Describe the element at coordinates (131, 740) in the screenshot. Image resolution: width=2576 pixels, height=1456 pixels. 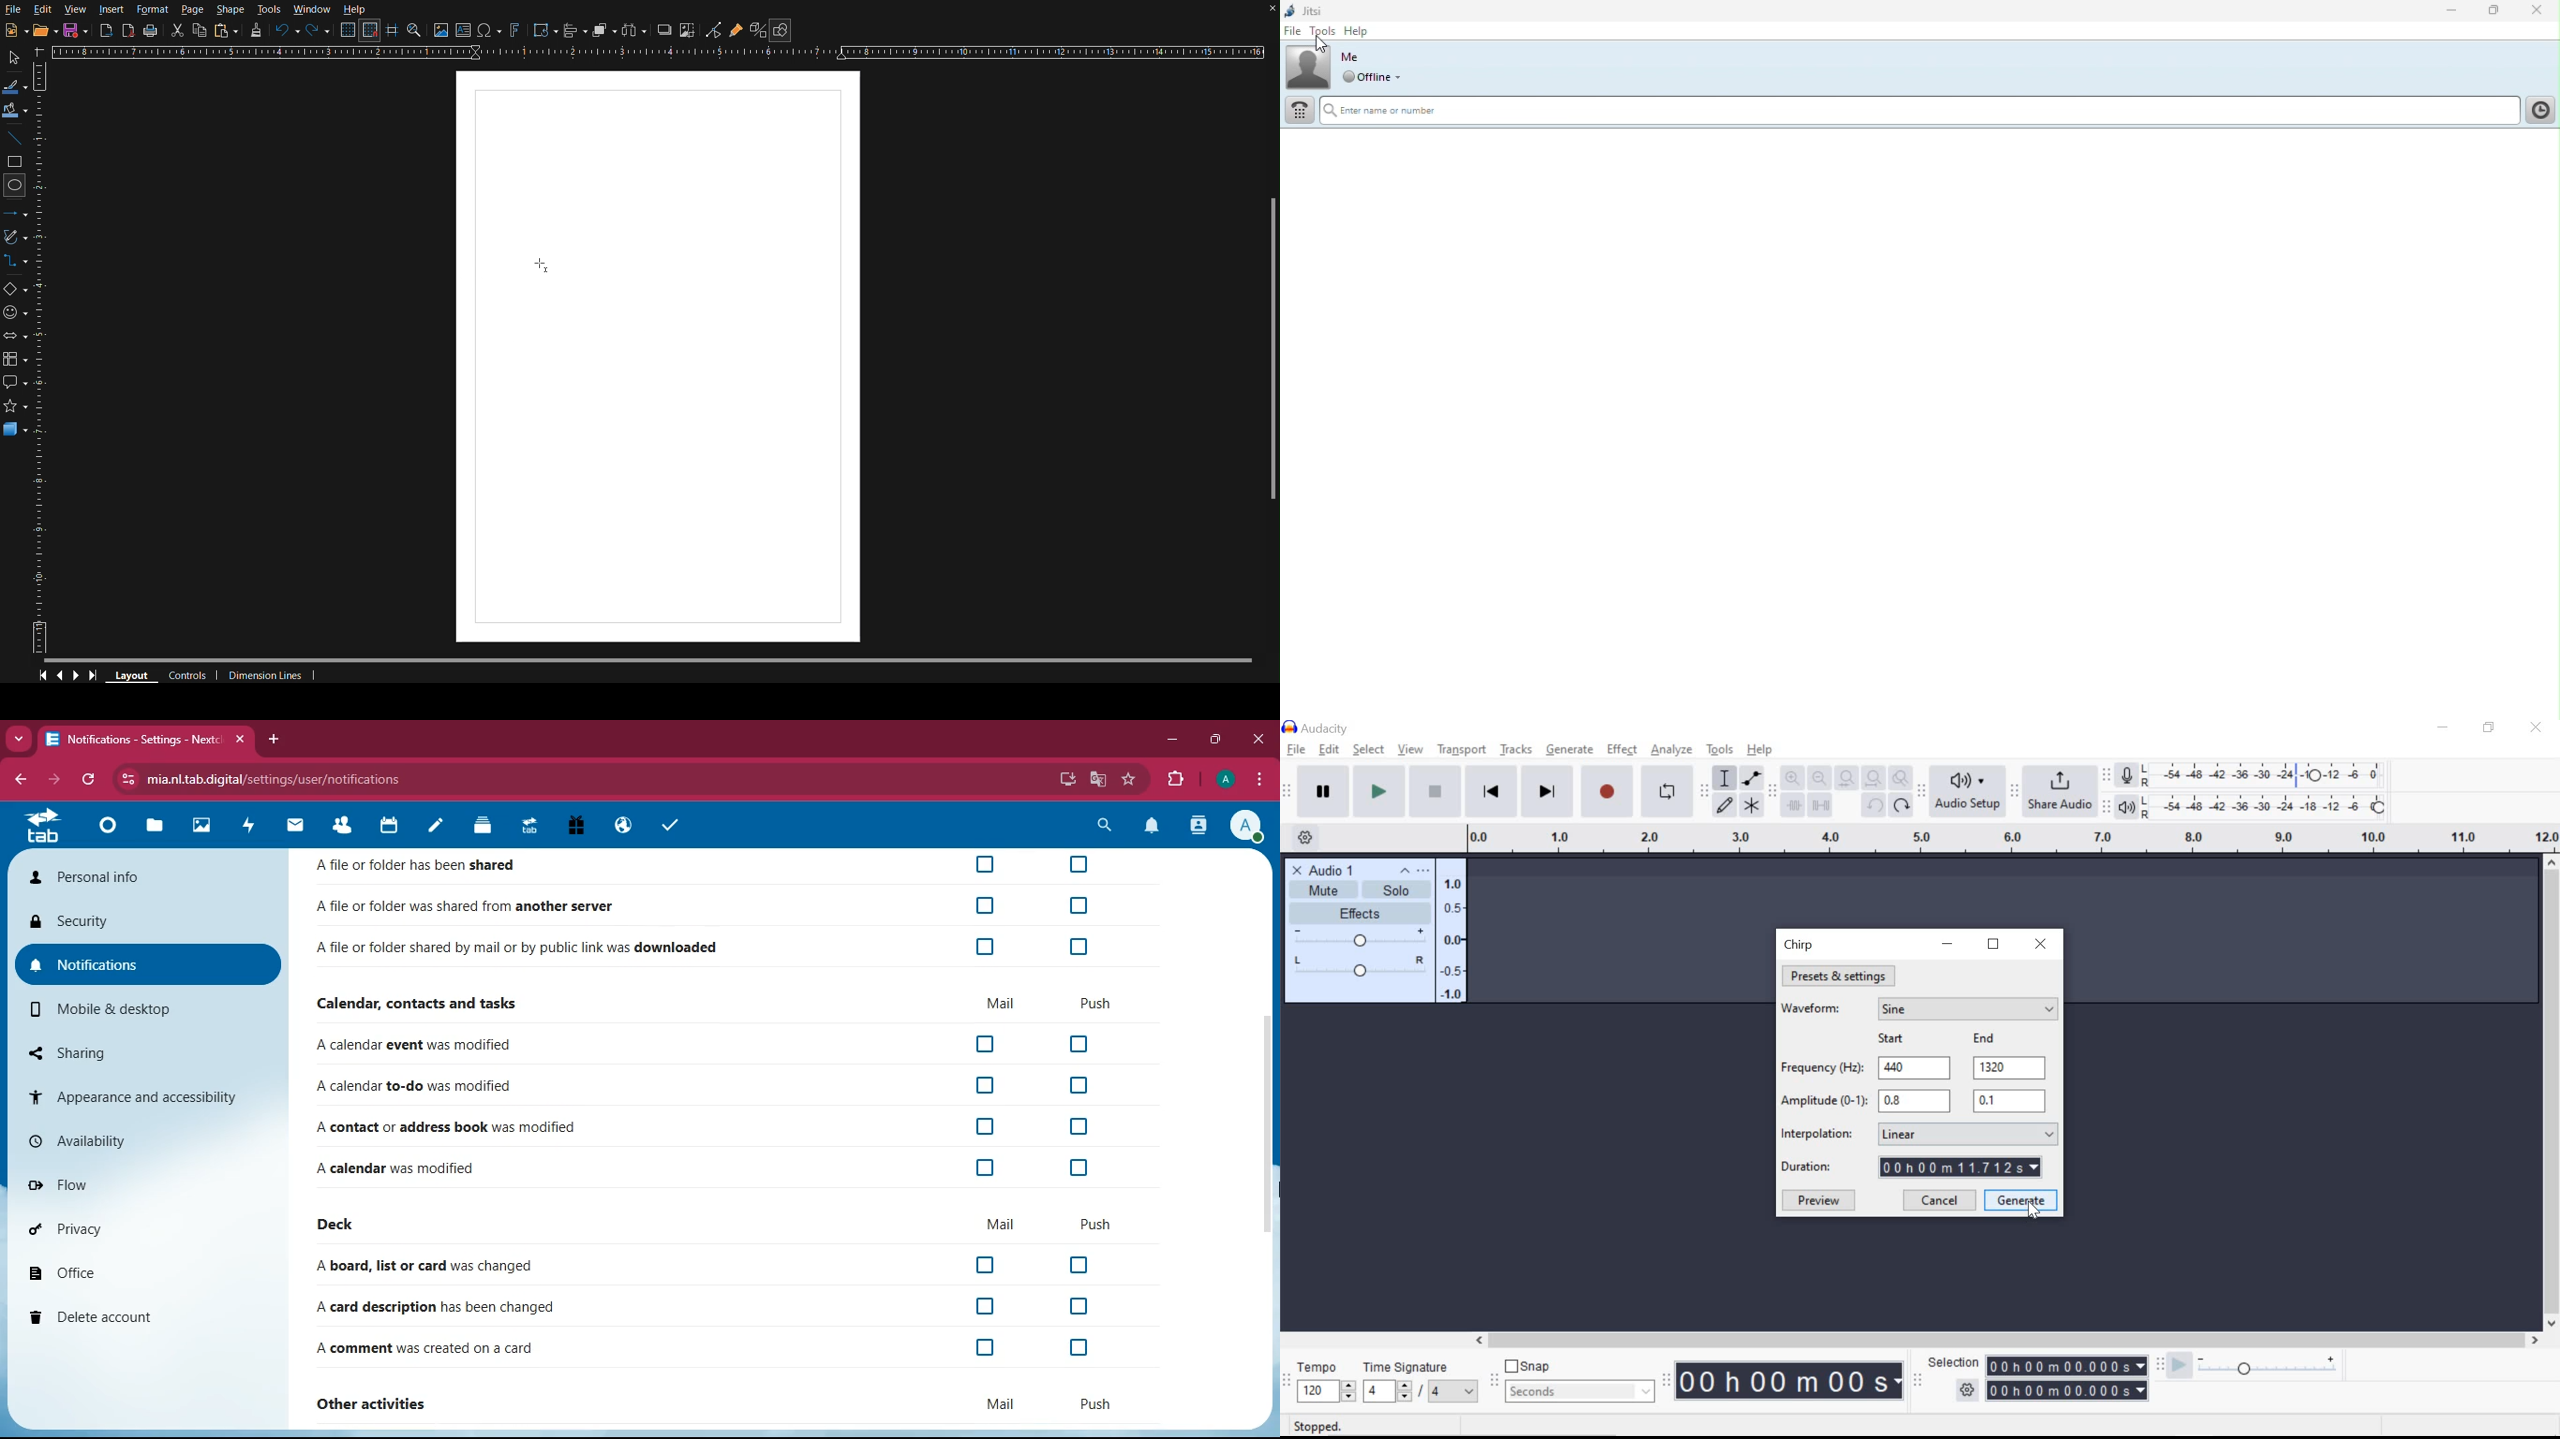
I see `Notifications - Settings - Next:` at that location.